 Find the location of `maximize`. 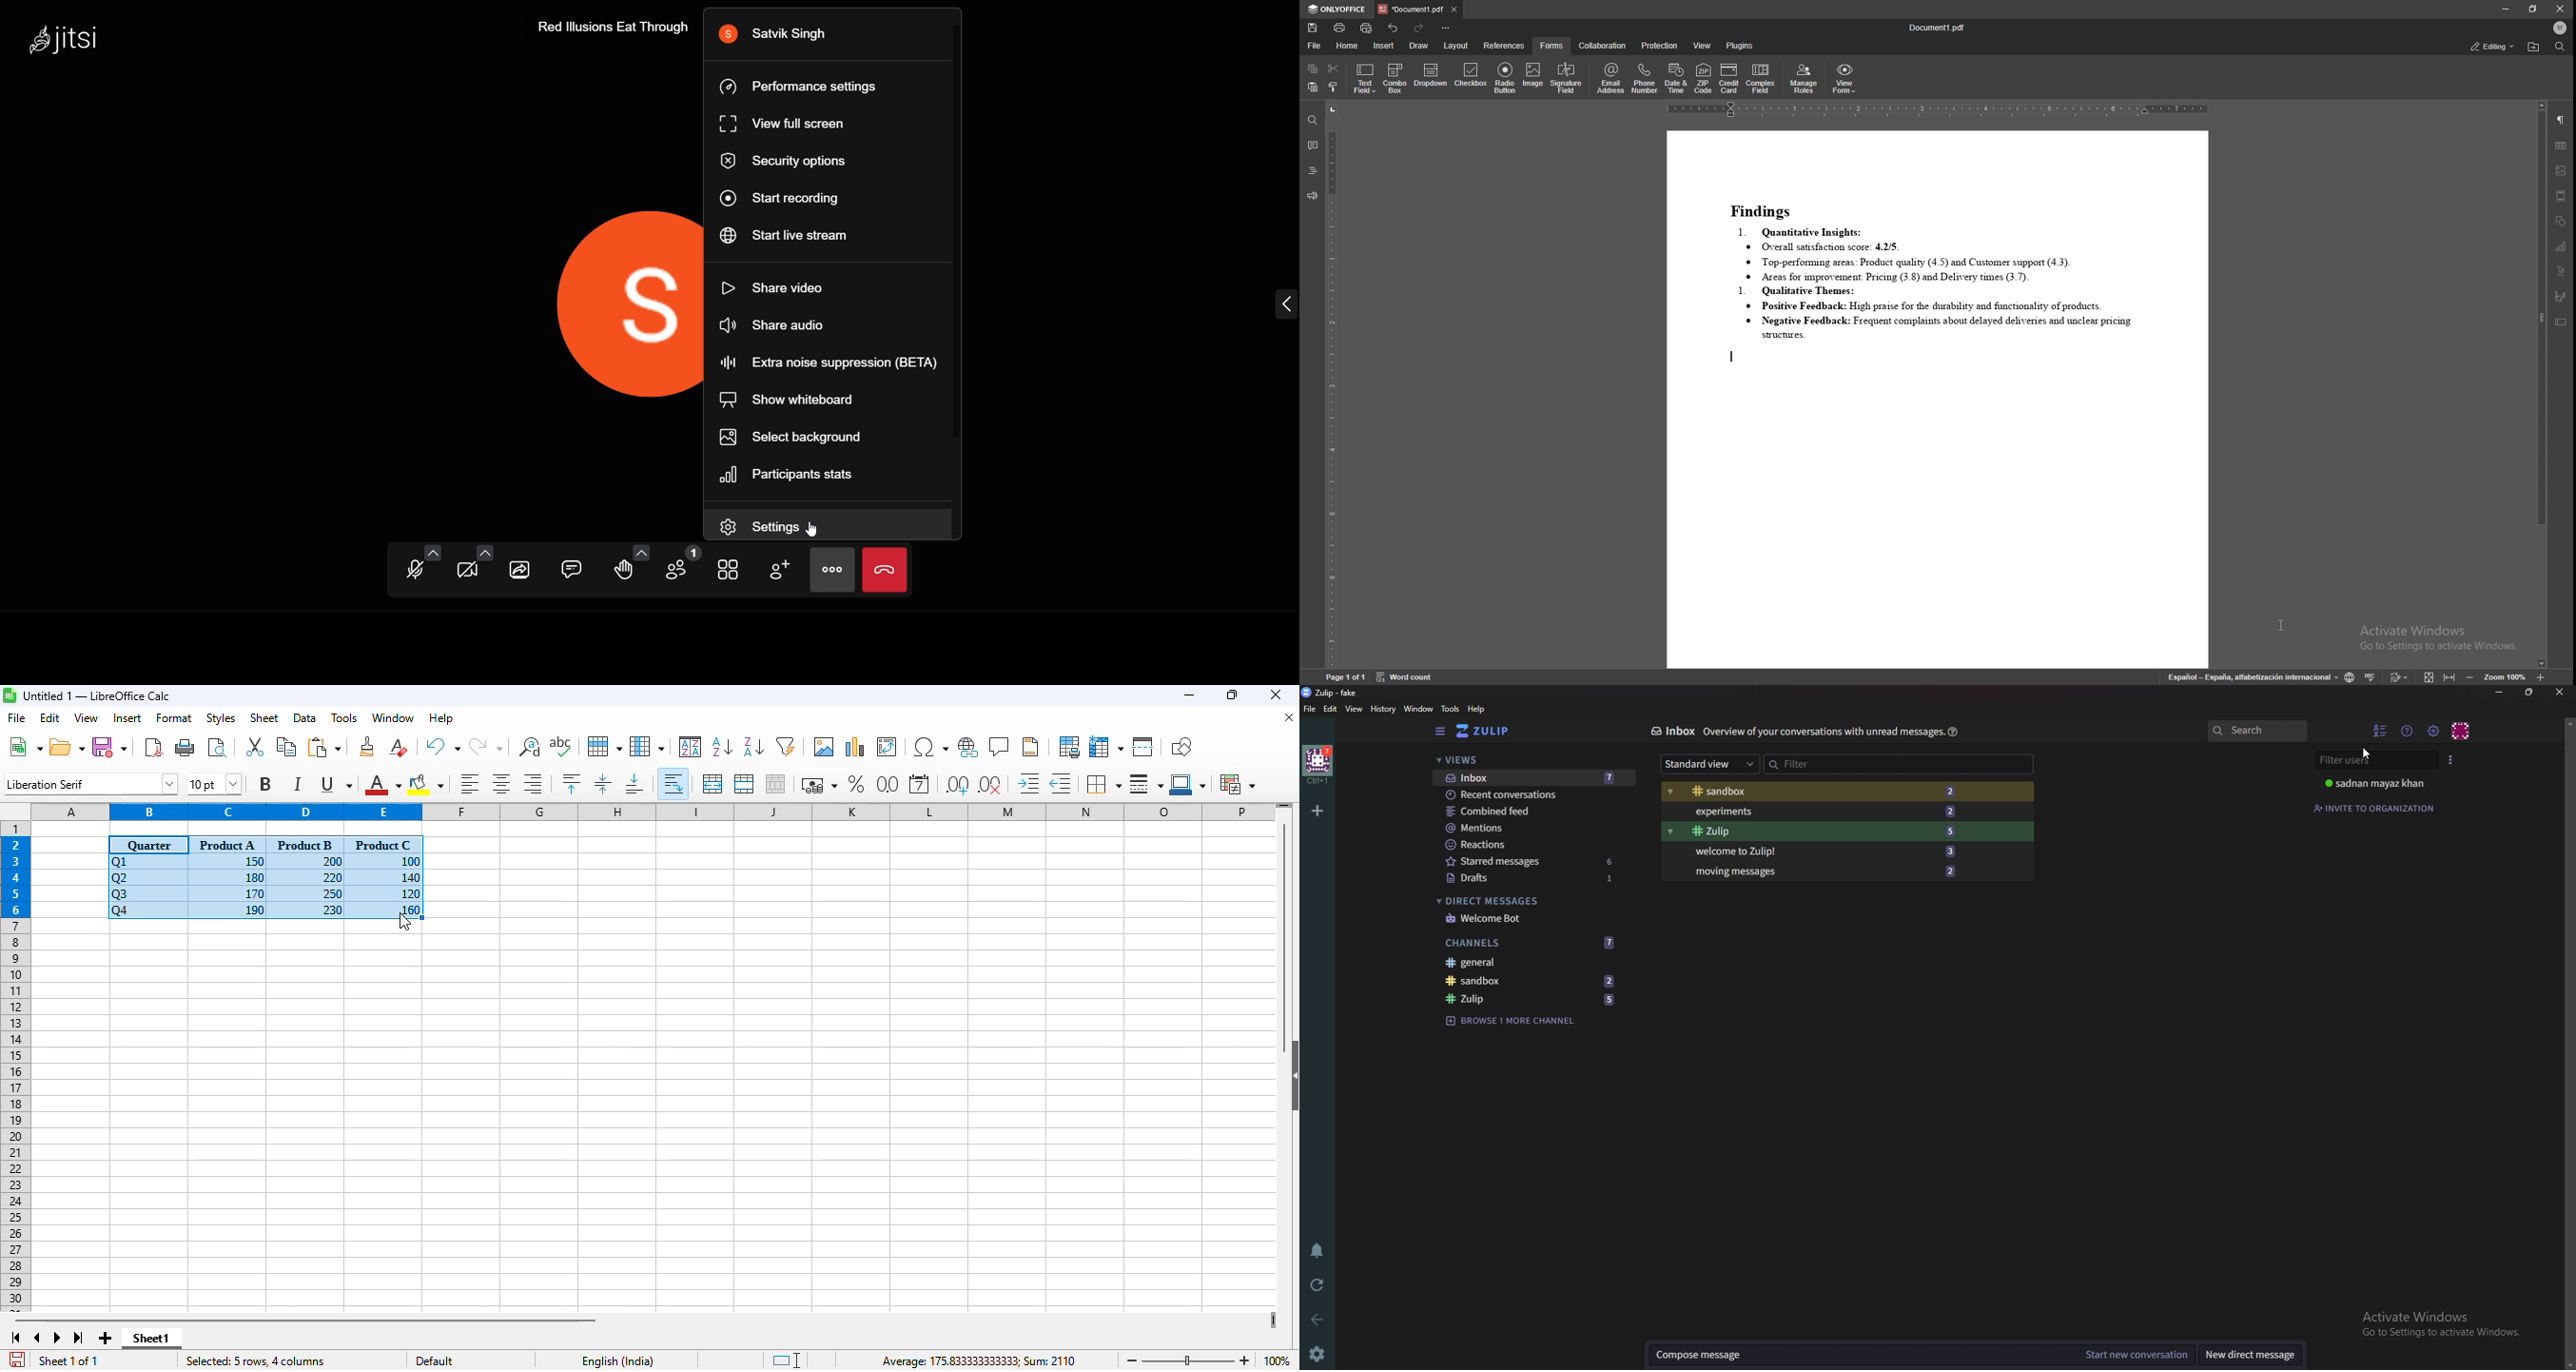

maximize is located at coordinates (1234, 695).